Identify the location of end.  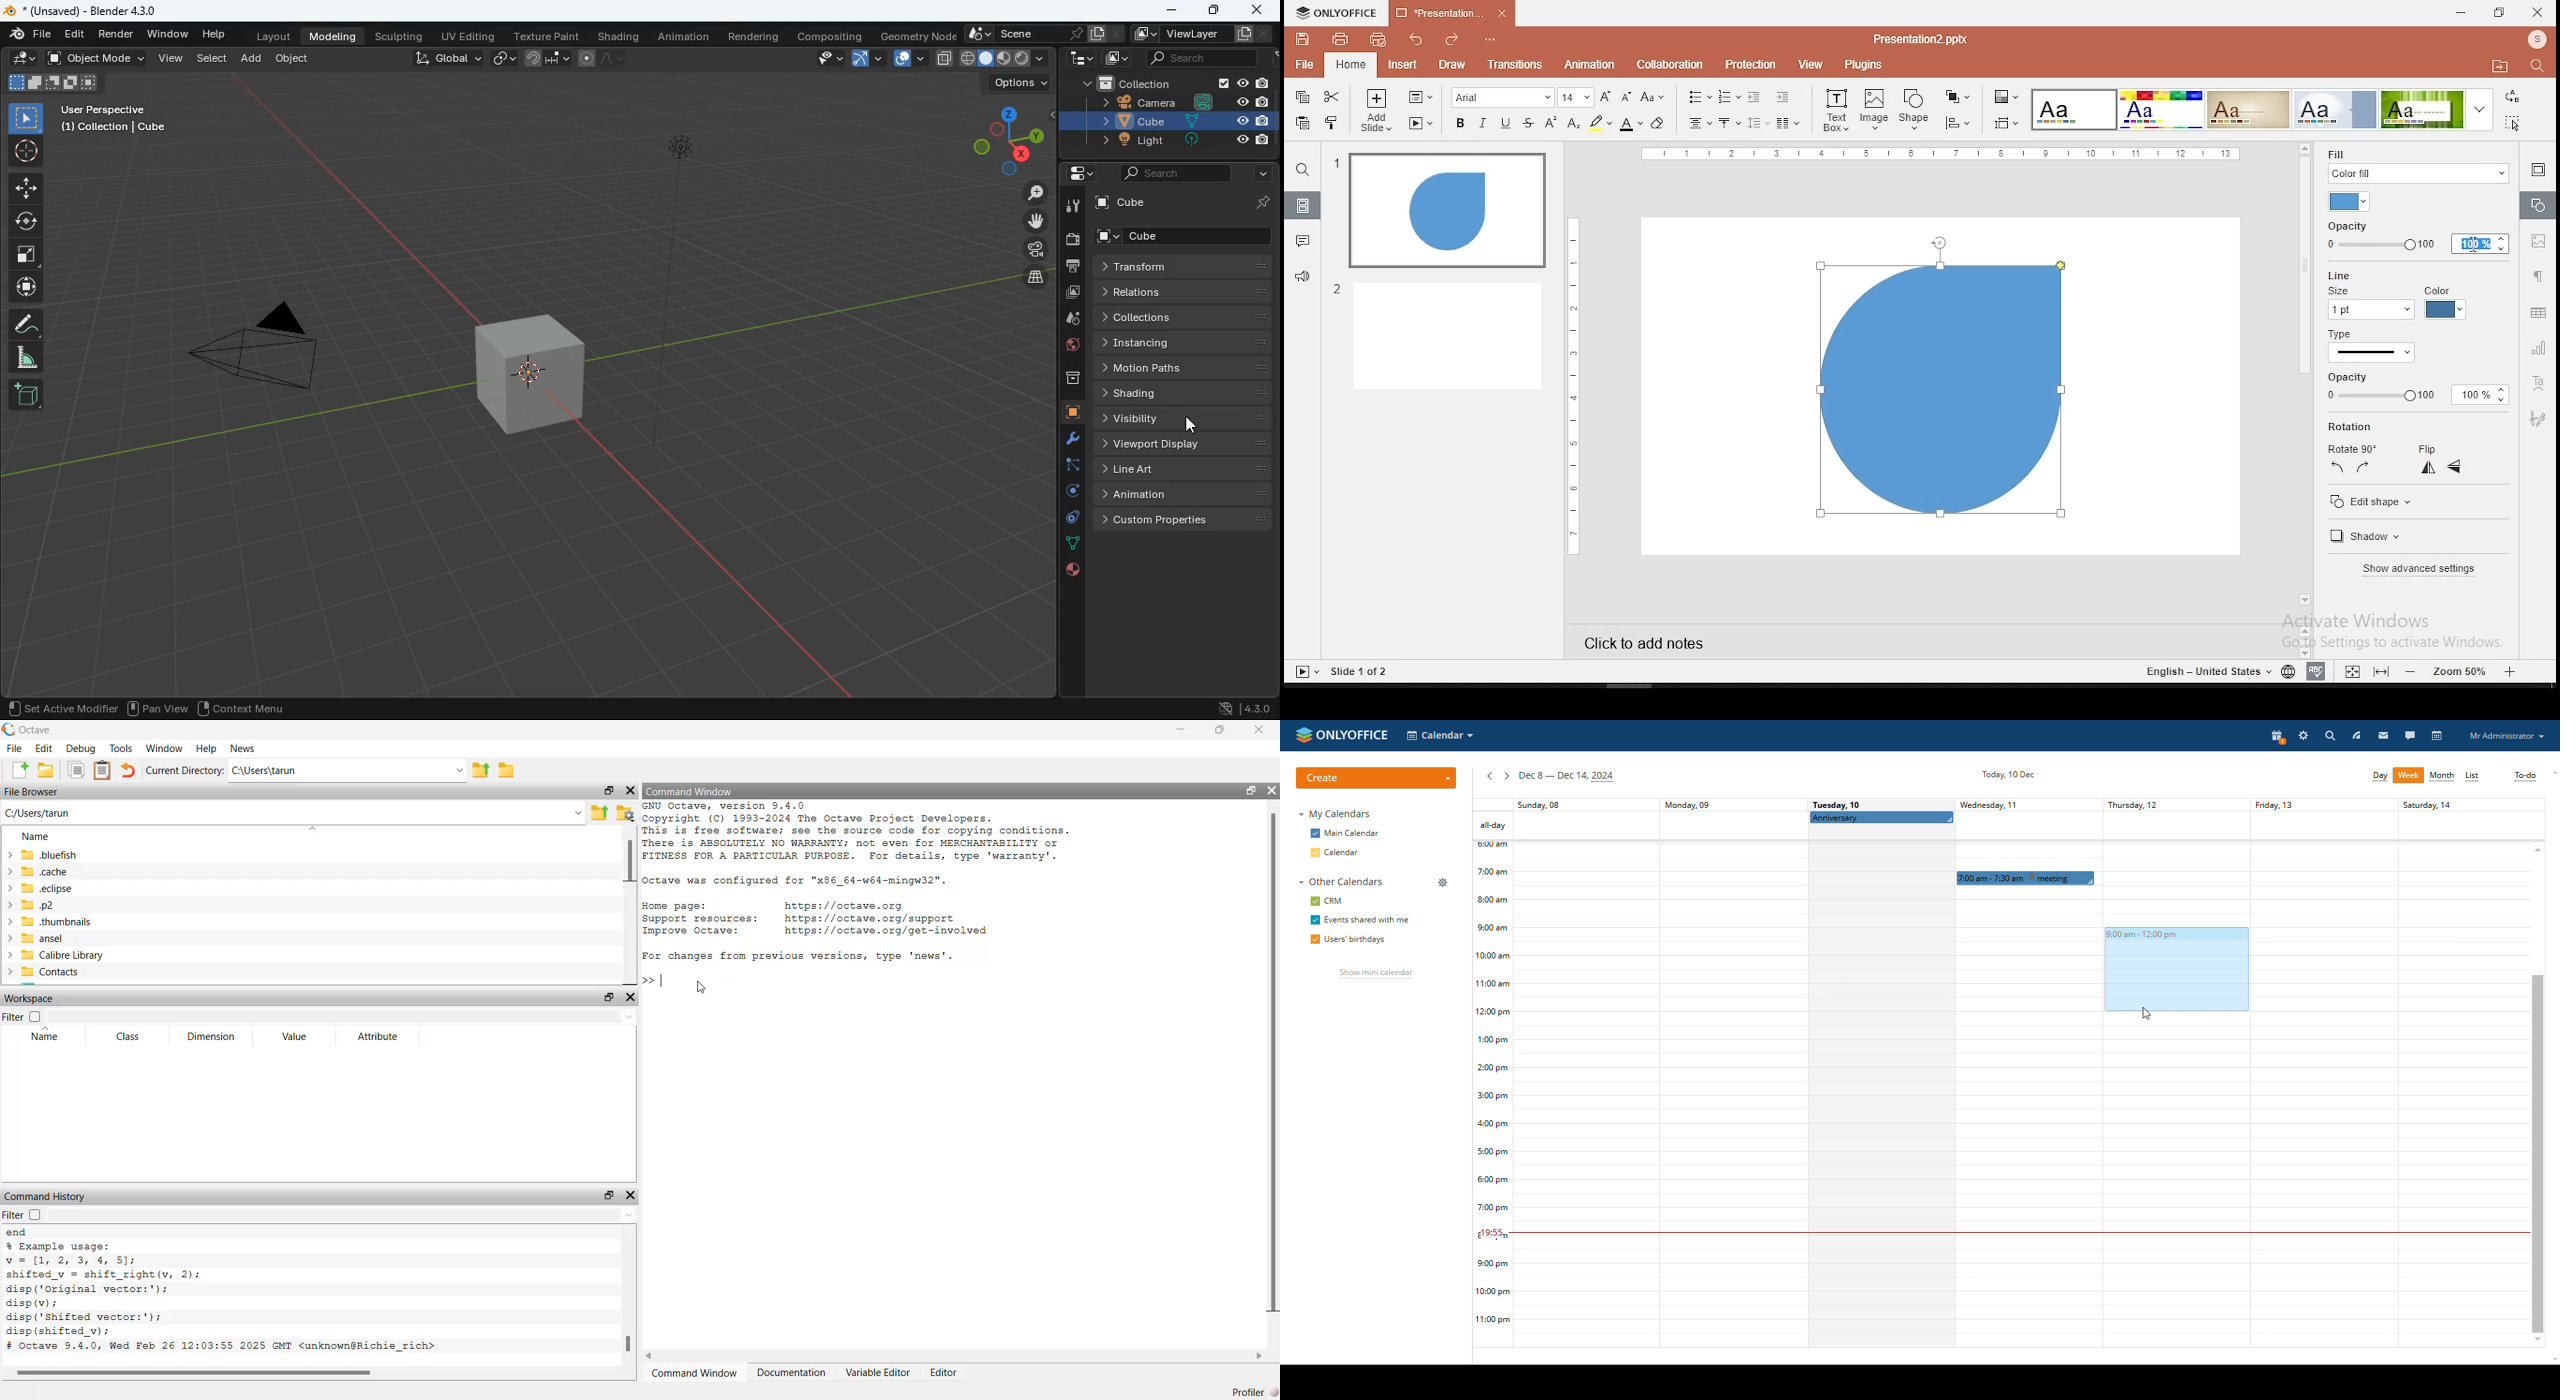
(16, 1233).